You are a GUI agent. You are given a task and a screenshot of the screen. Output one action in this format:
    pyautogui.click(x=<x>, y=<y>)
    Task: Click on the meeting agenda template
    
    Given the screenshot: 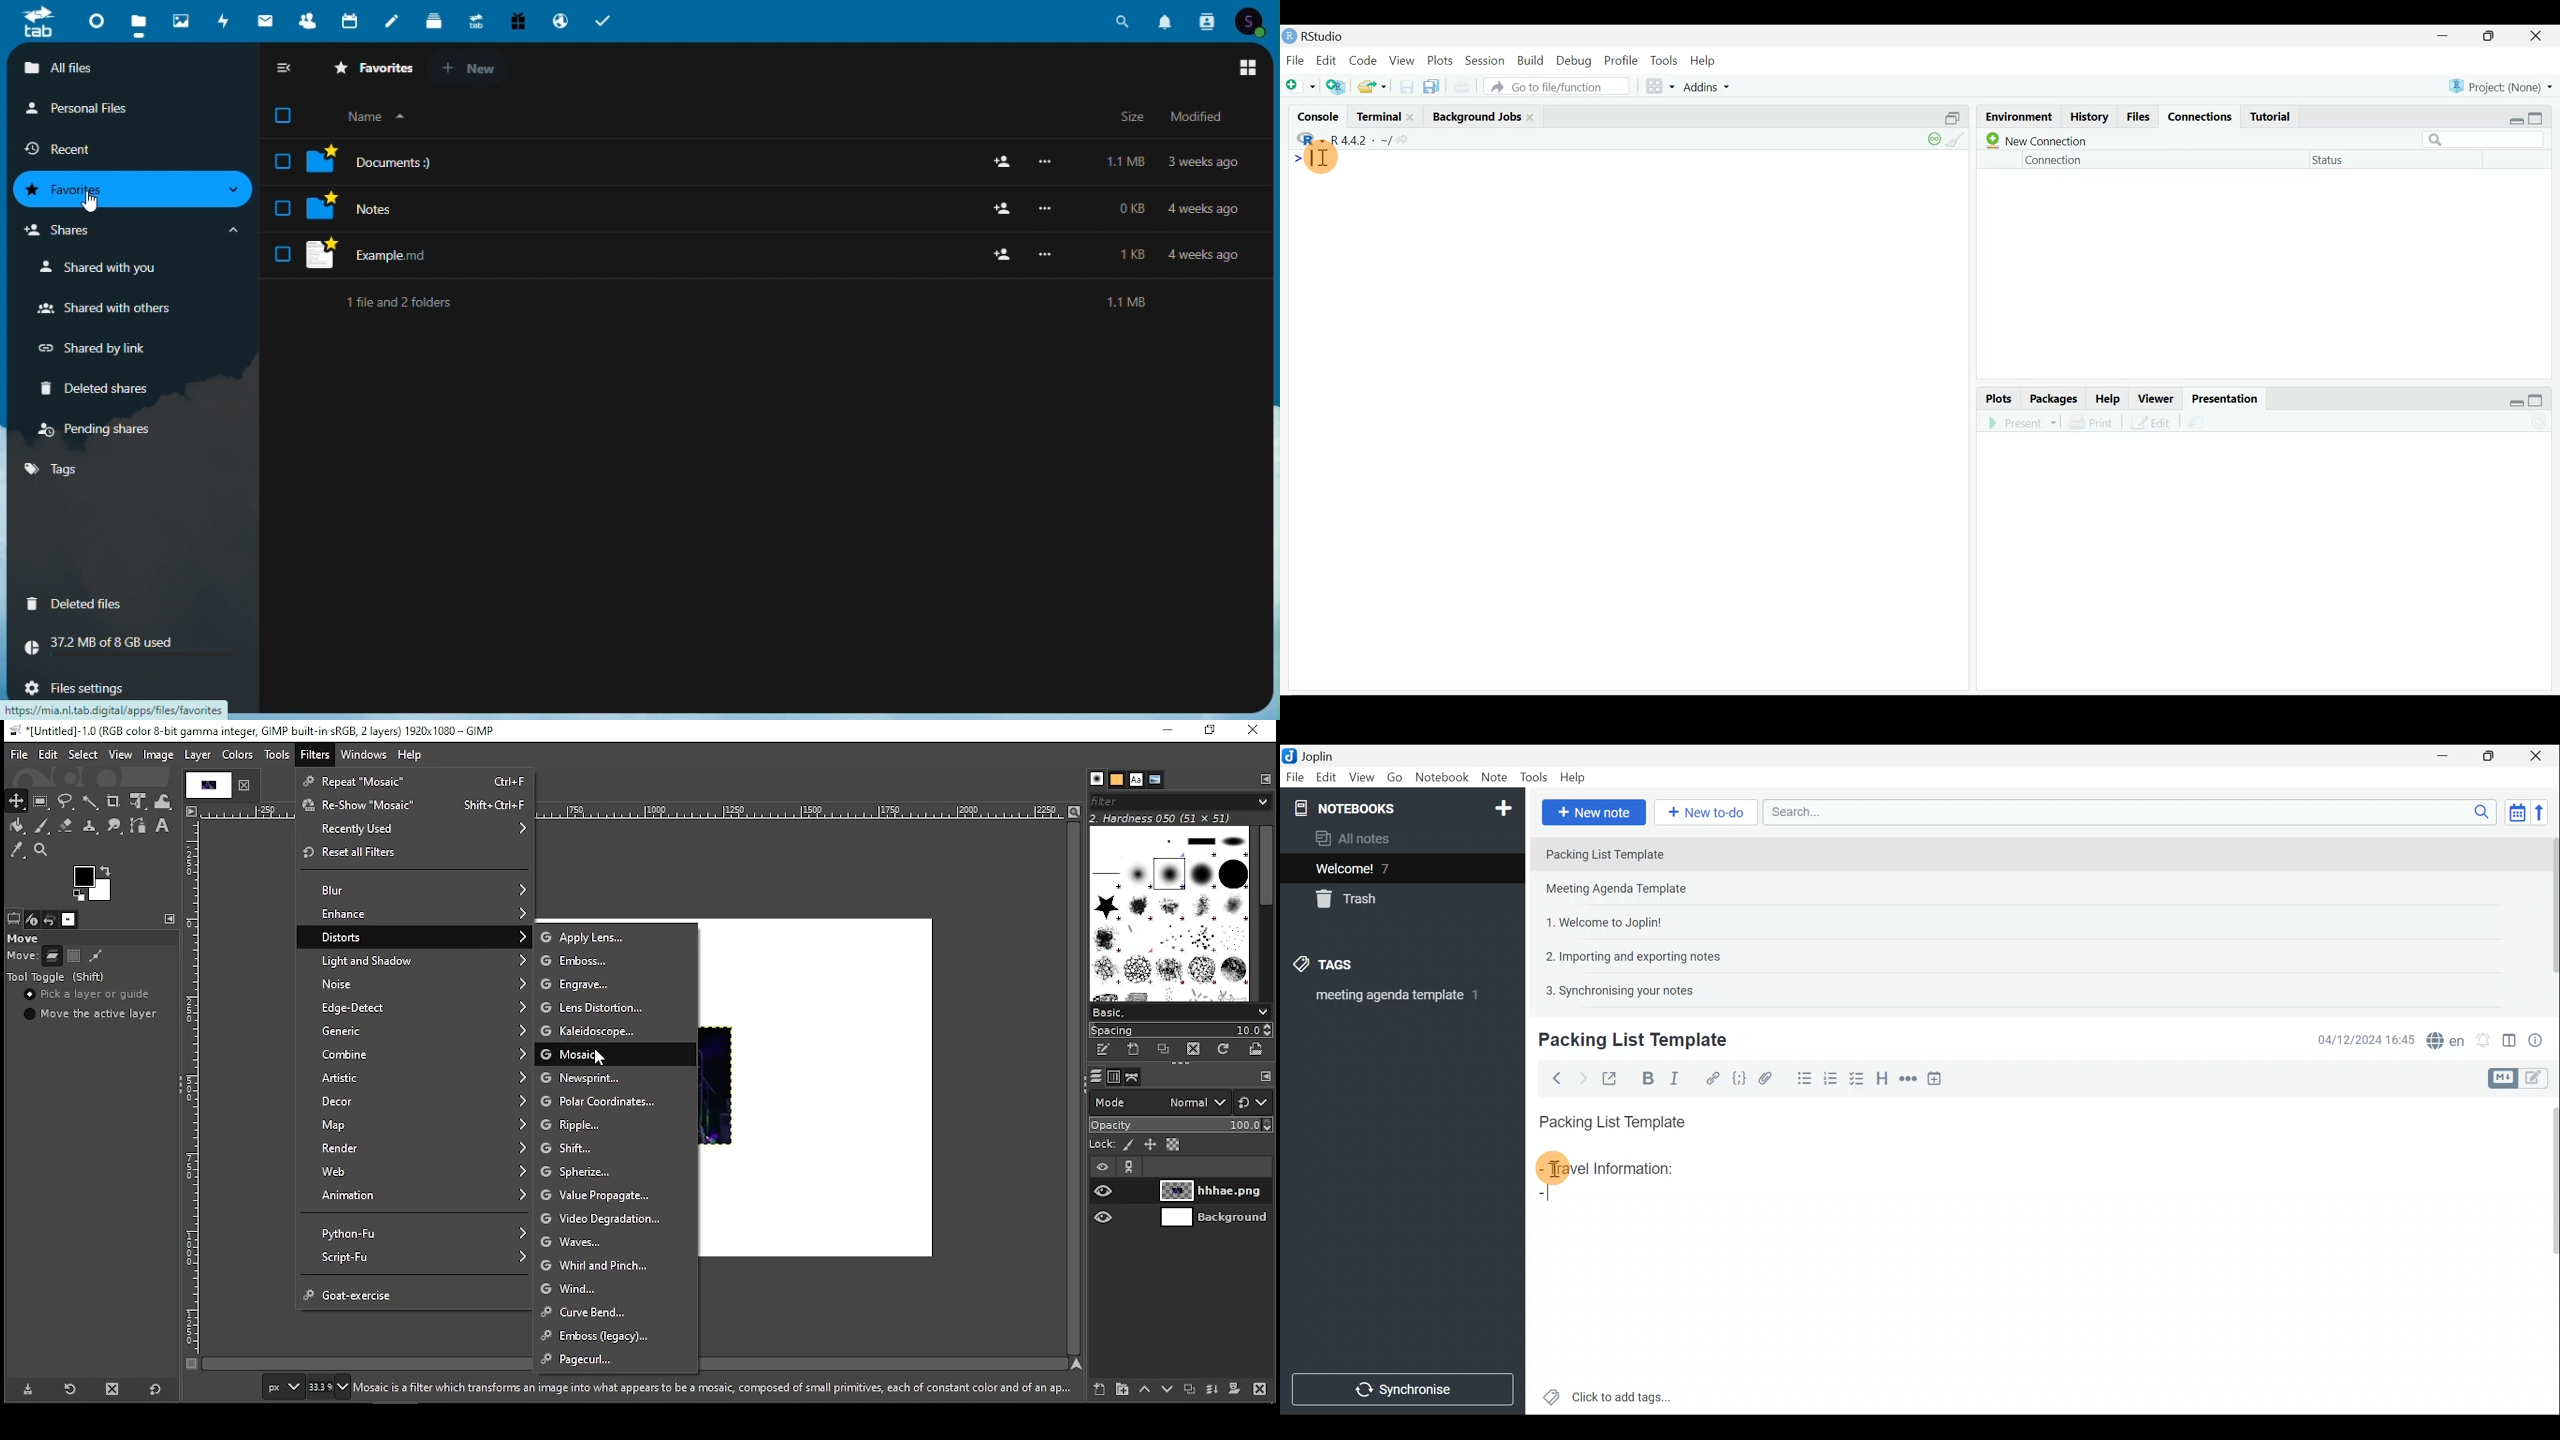 What is the action you would take?
    pyautogui.click(x=1395, y=999)
    